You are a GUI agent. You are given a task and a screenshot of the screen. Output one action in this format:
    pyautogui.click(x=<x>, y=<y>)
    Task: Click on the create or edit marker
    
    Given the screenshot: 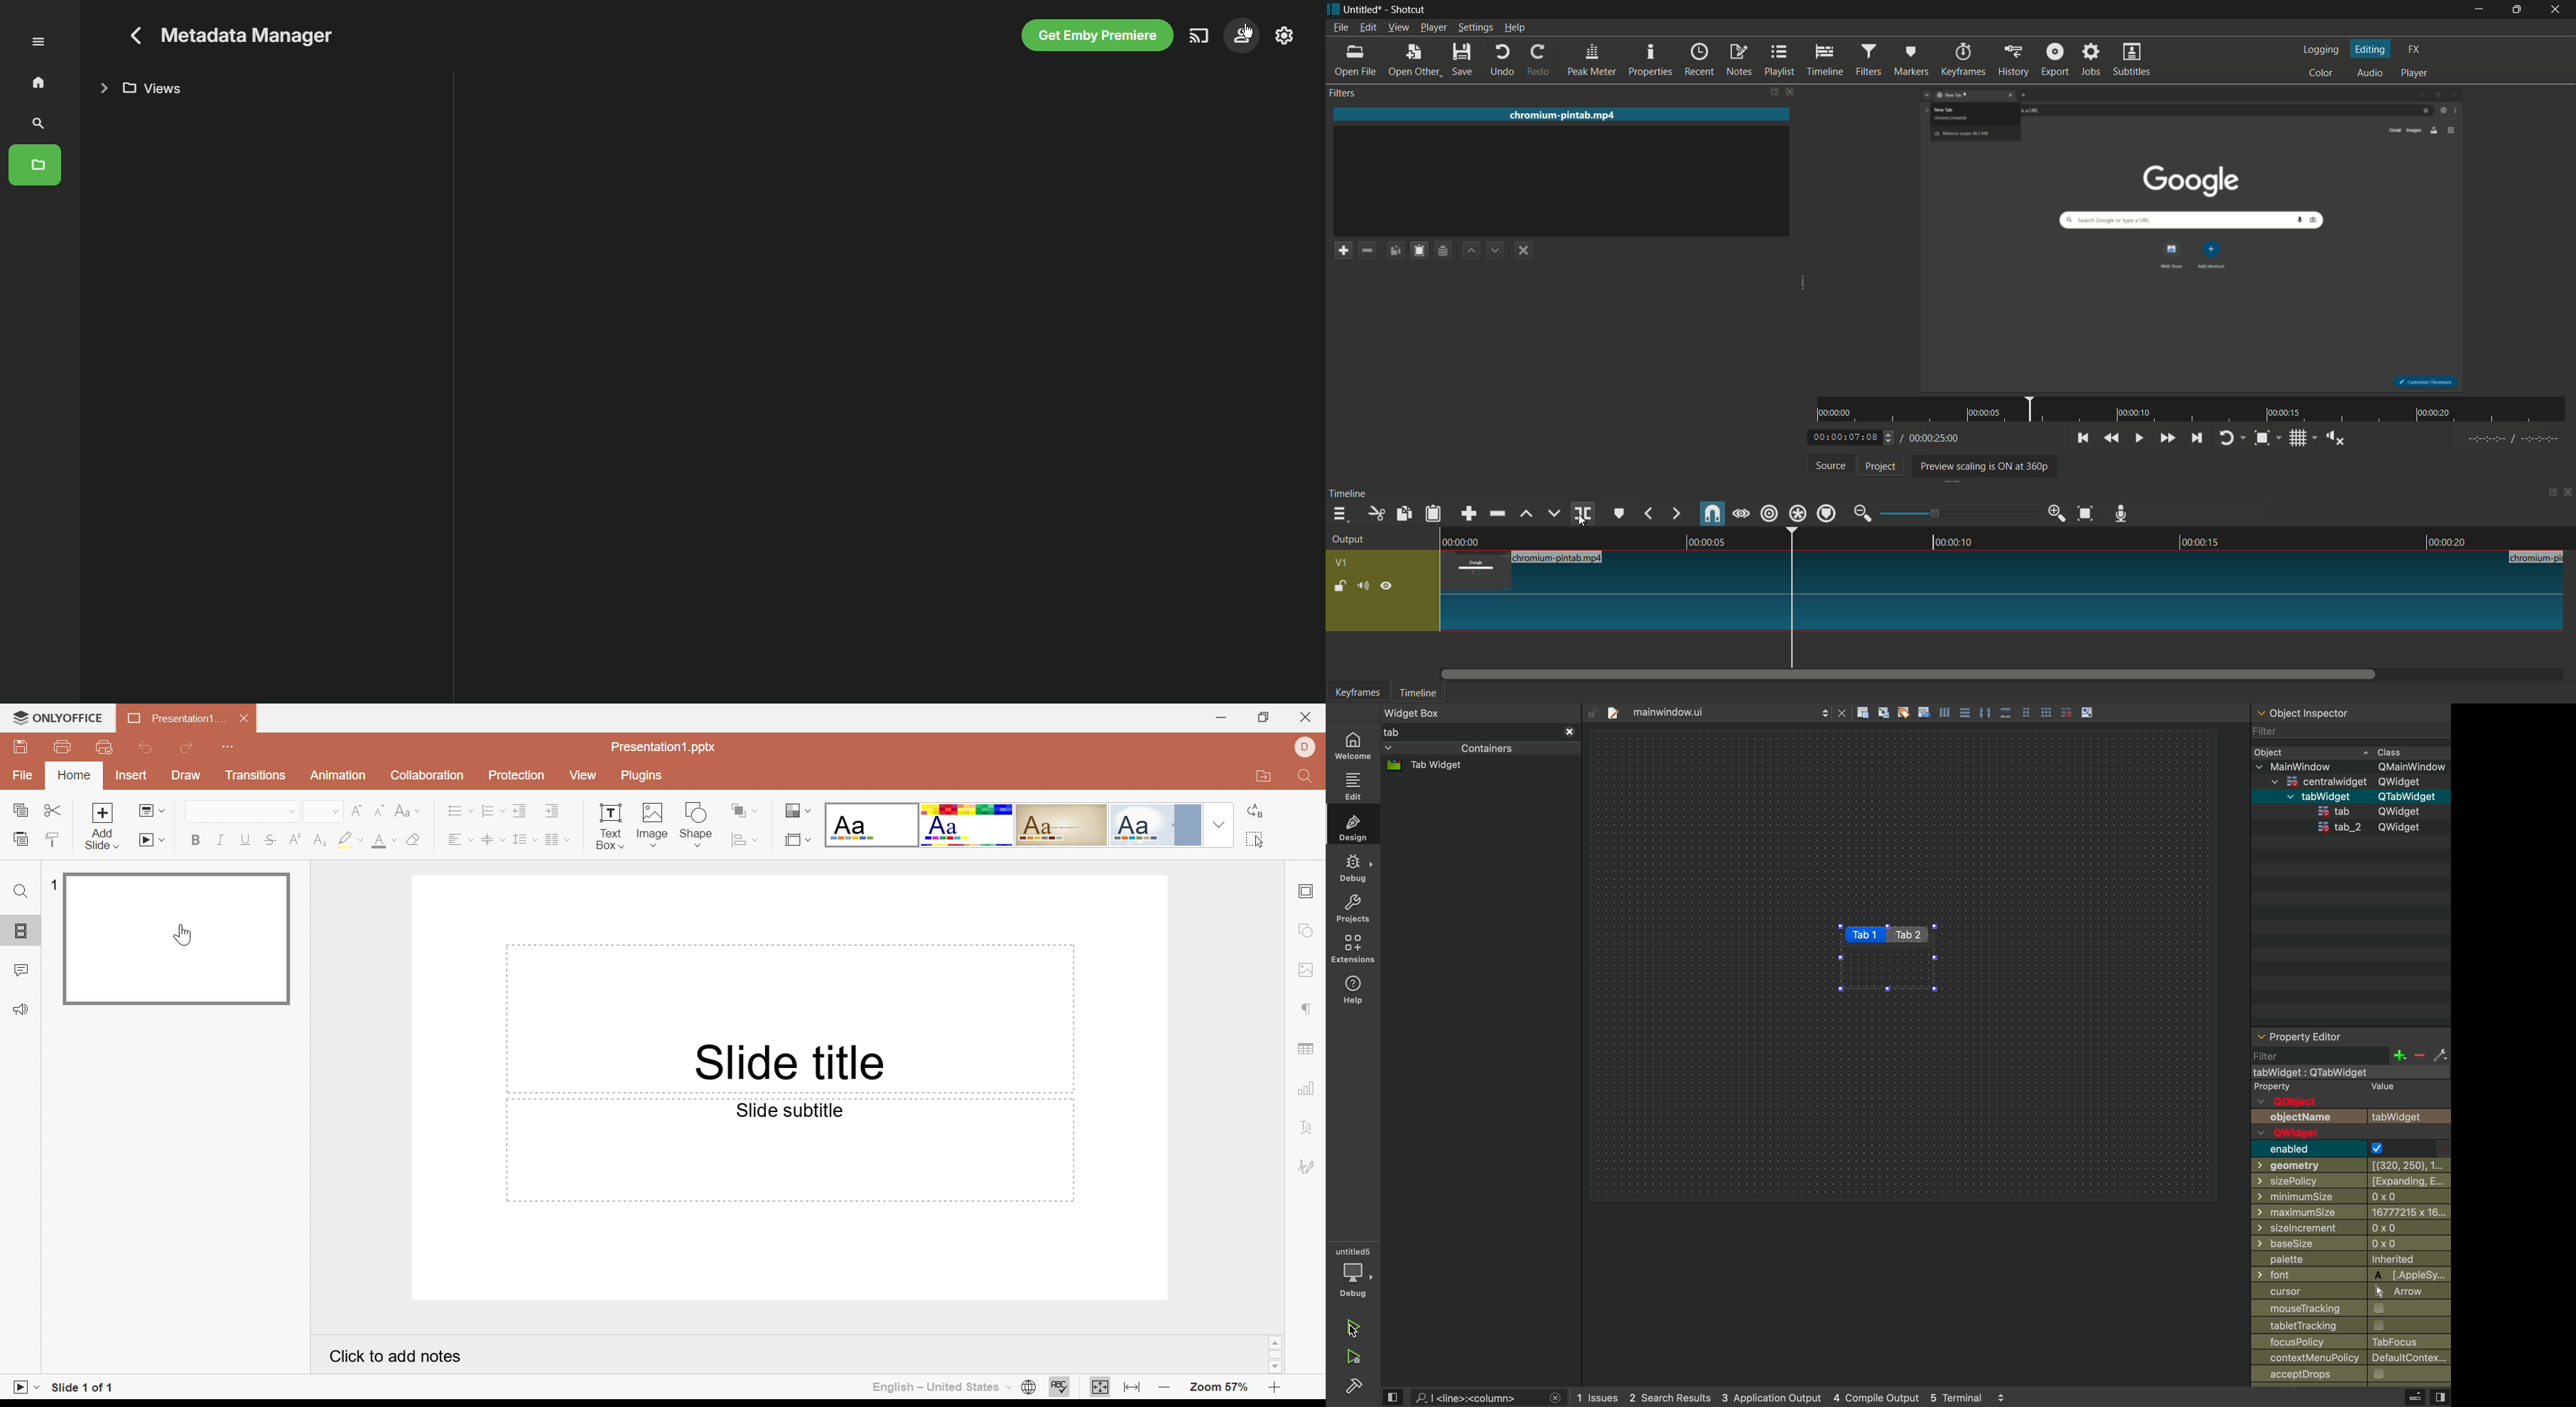 What is the action you would take?
    pyautogui.click(x=1619, y=514)
    